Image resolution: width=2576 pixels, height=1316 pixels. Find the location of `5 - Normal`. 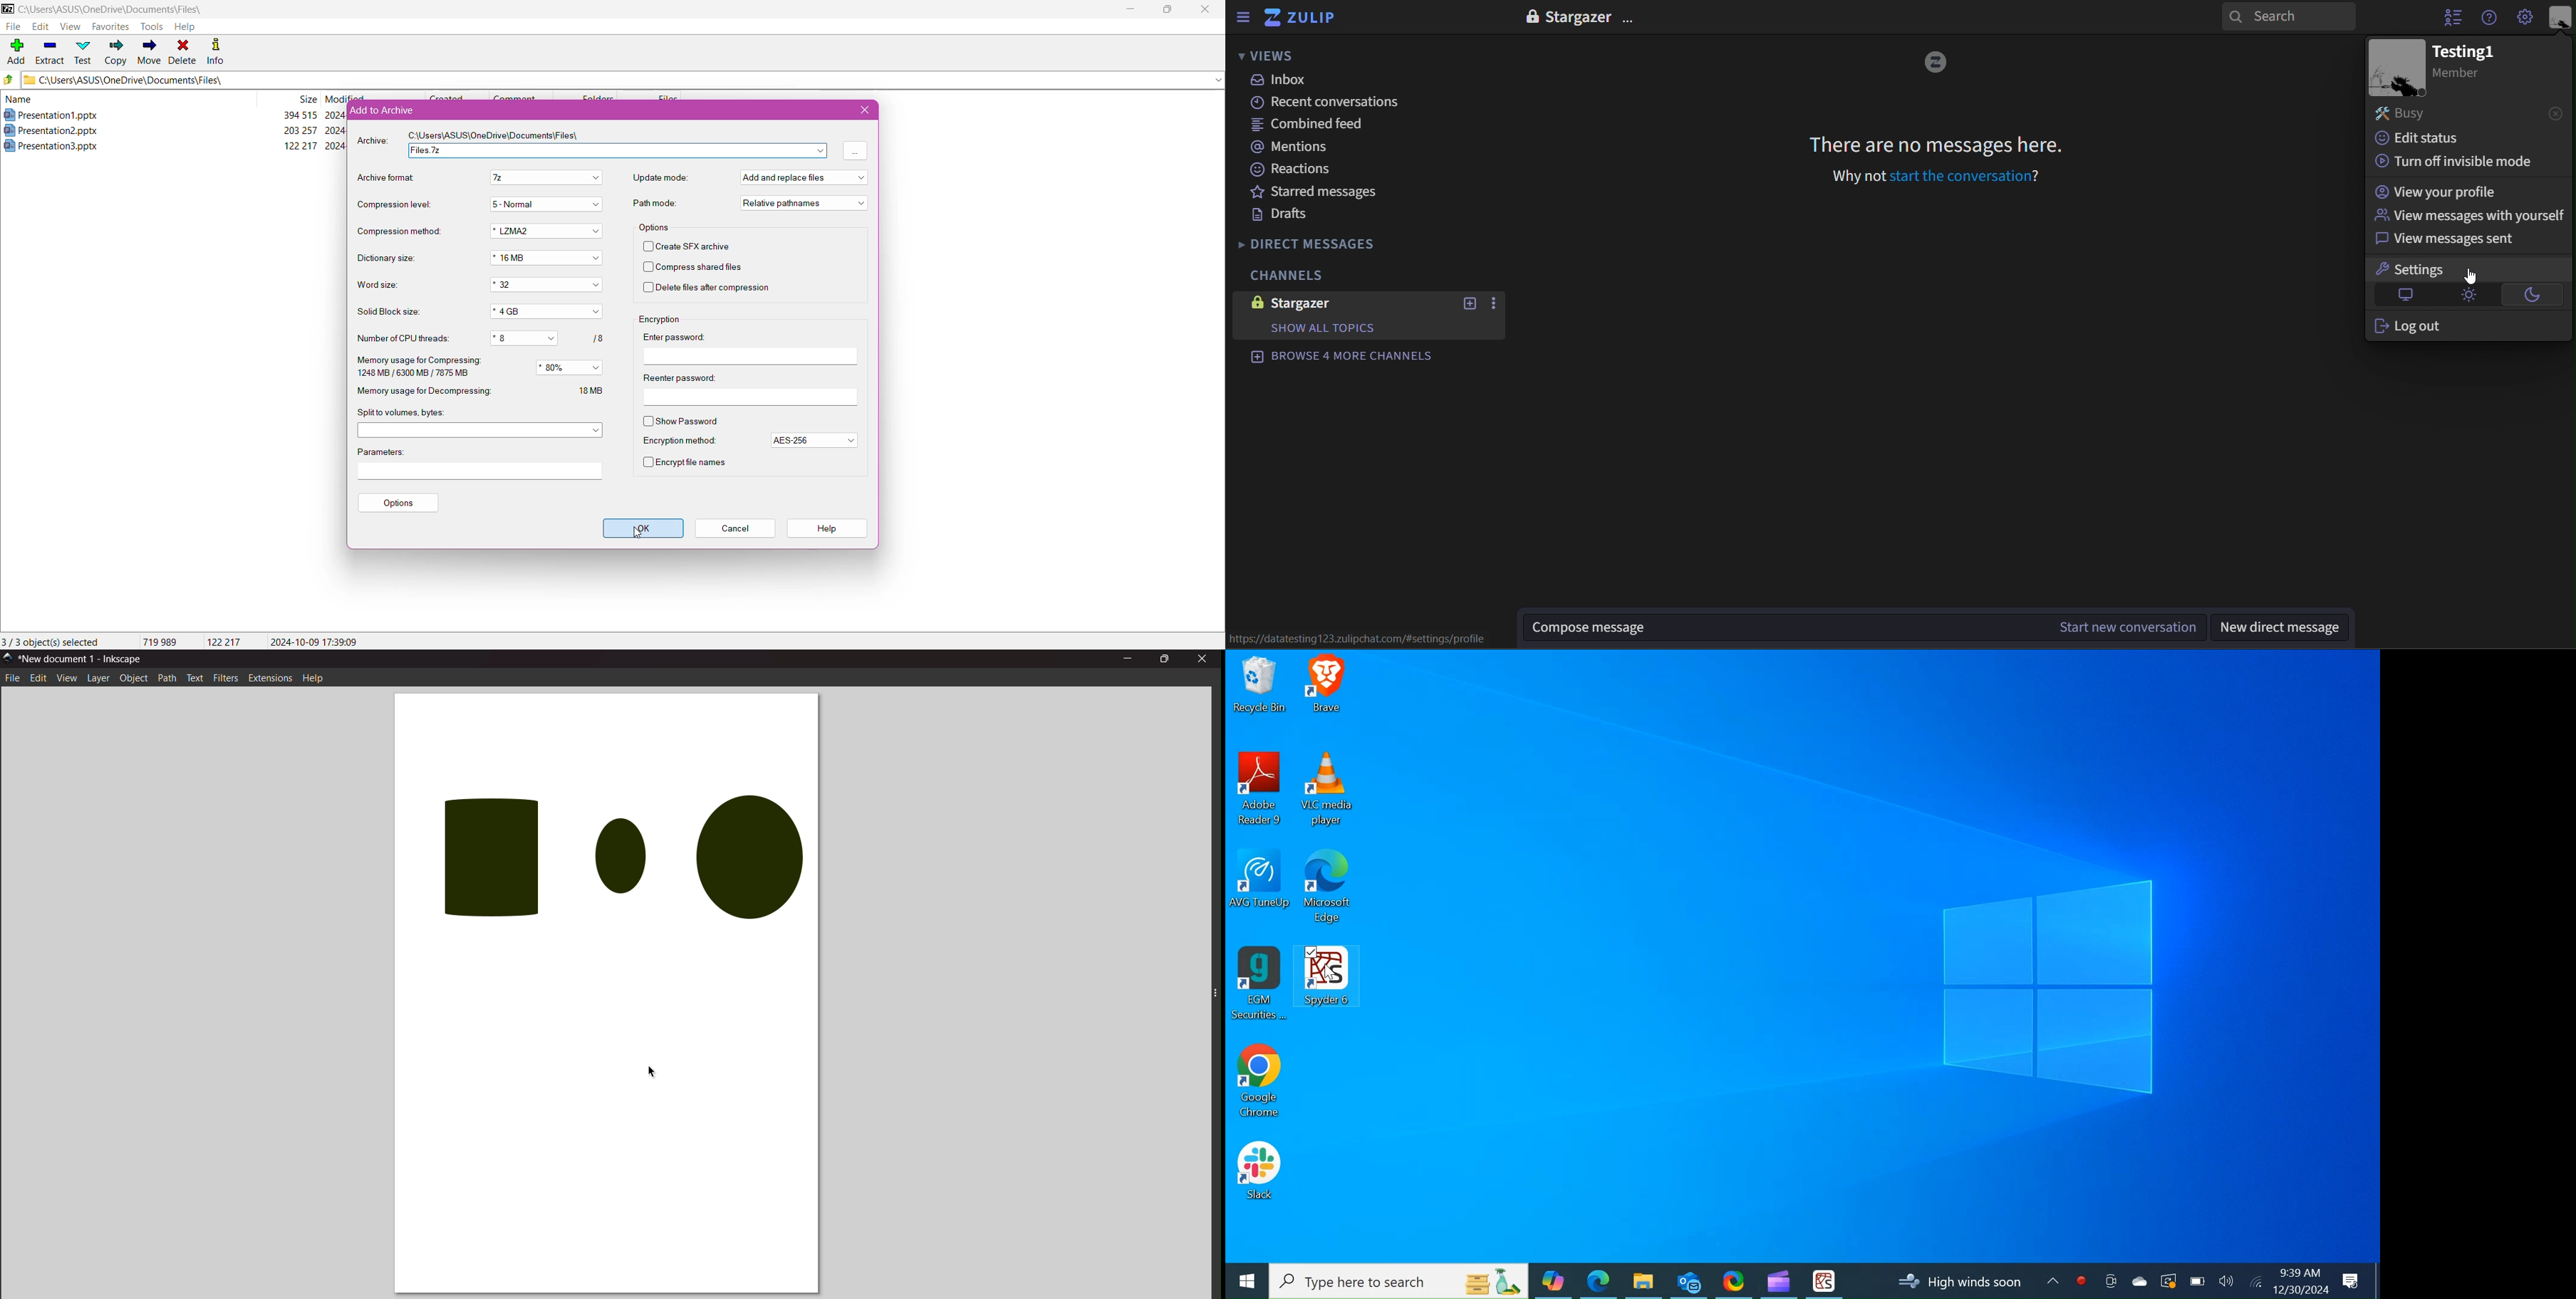

5 - Normal is located at coordinates (546, 204).